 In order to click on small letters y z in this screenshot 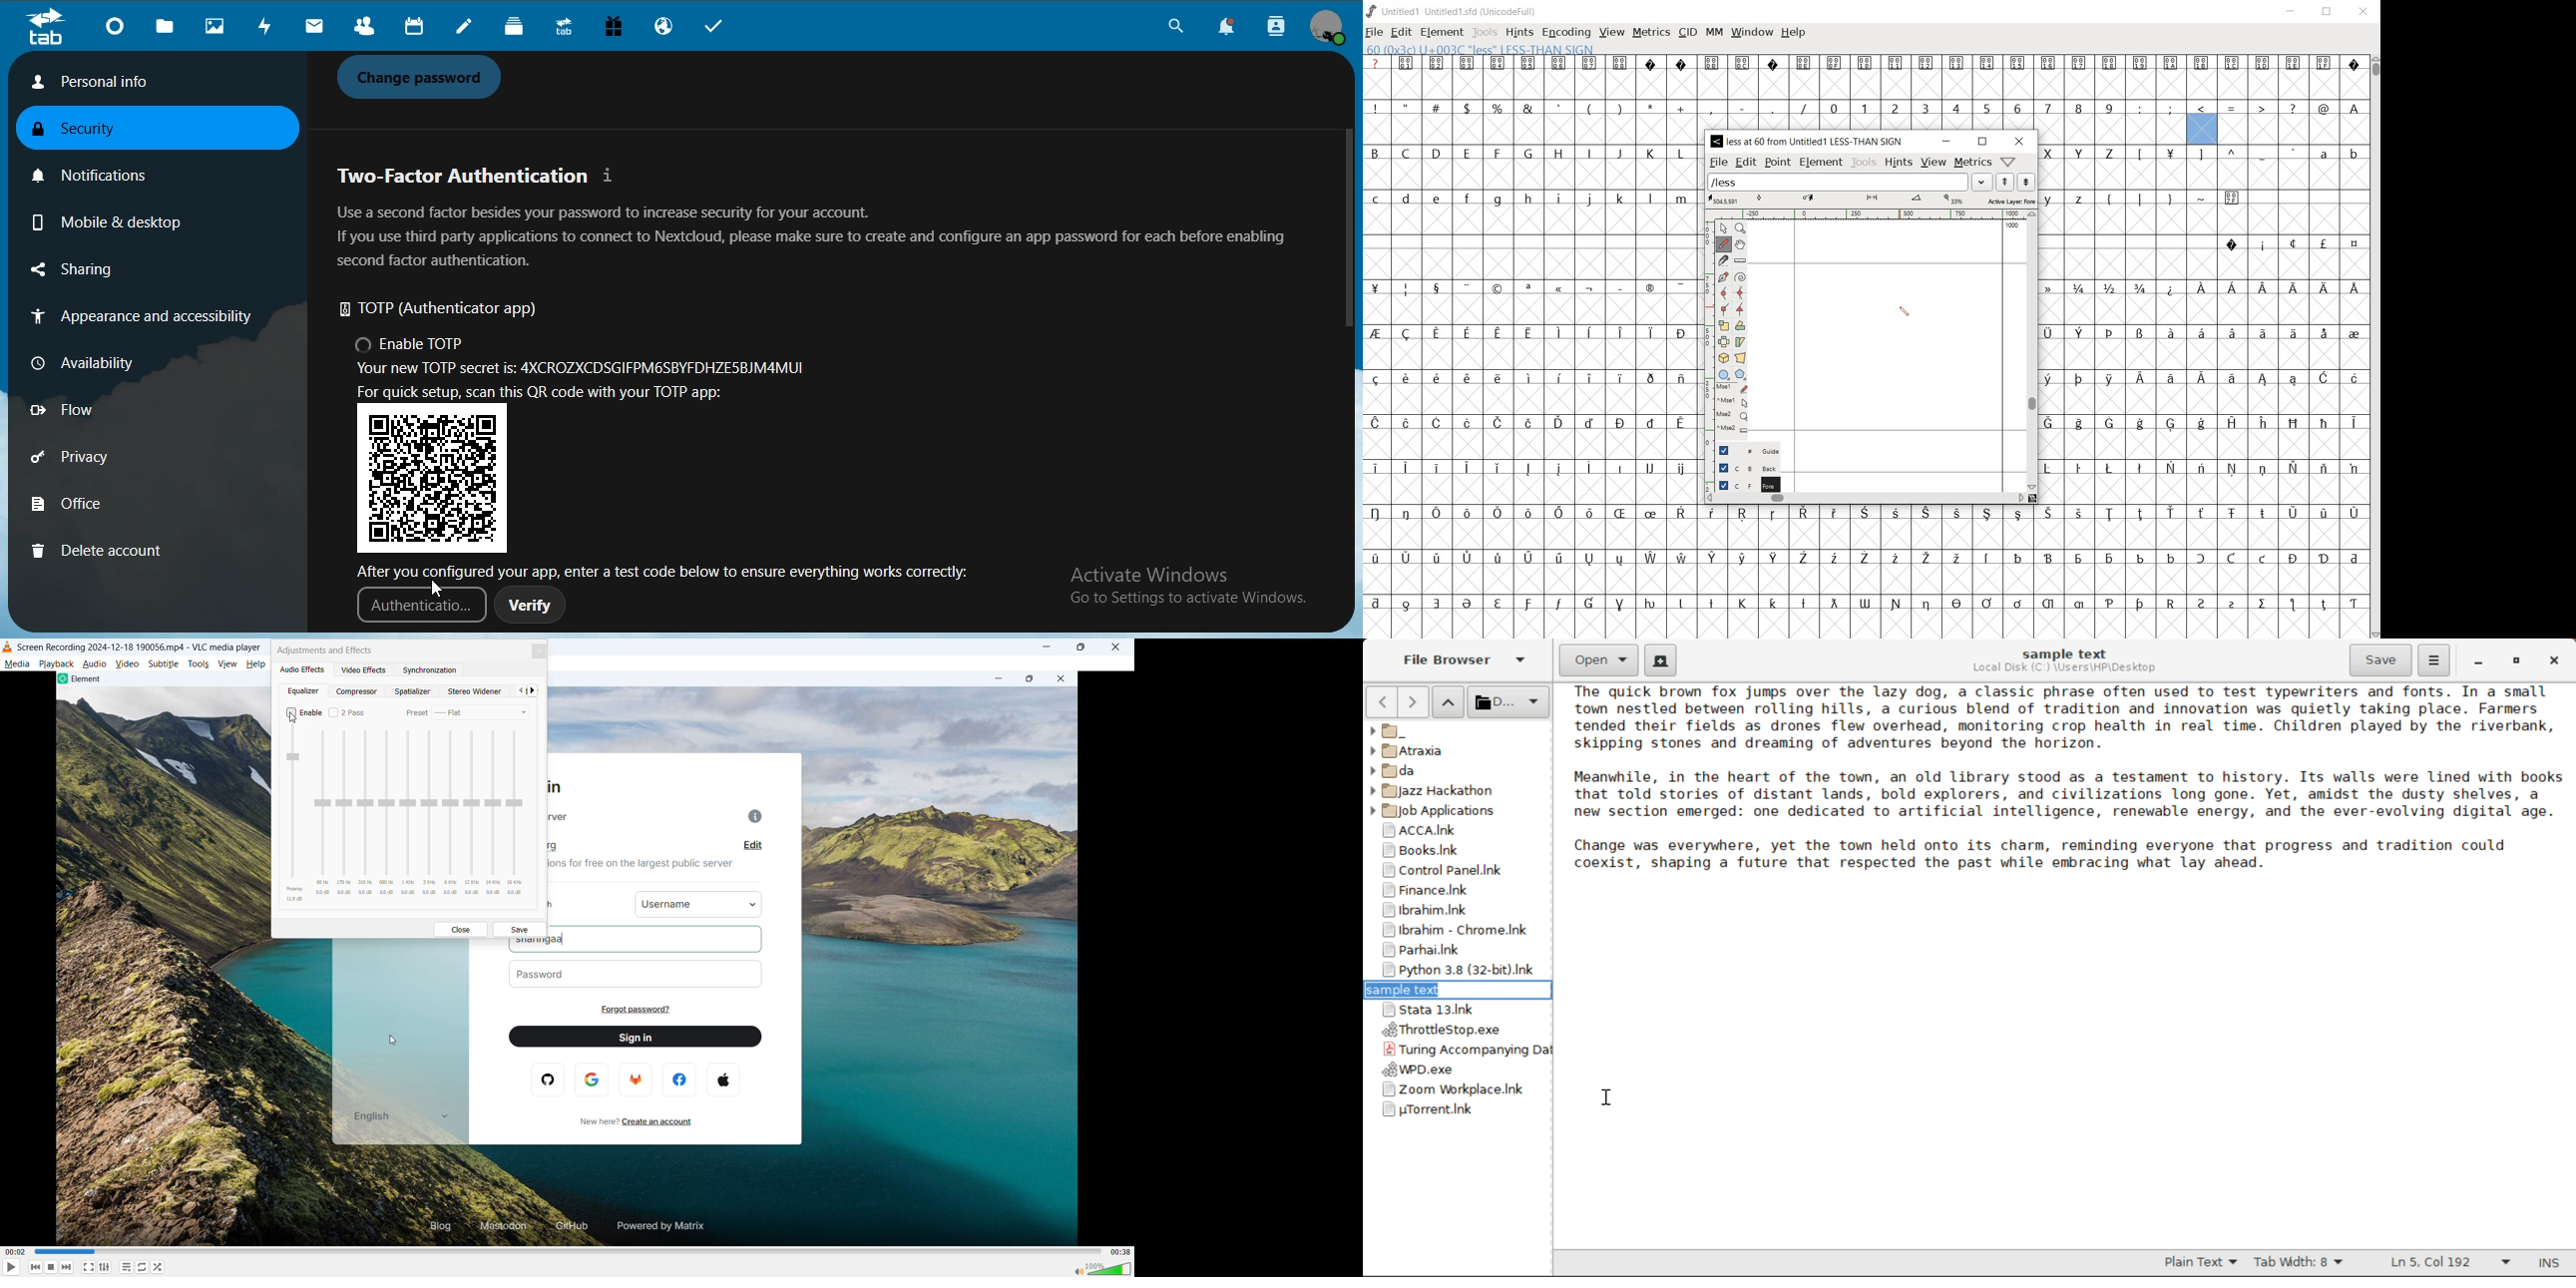, I will do `click(2069, 197)`.